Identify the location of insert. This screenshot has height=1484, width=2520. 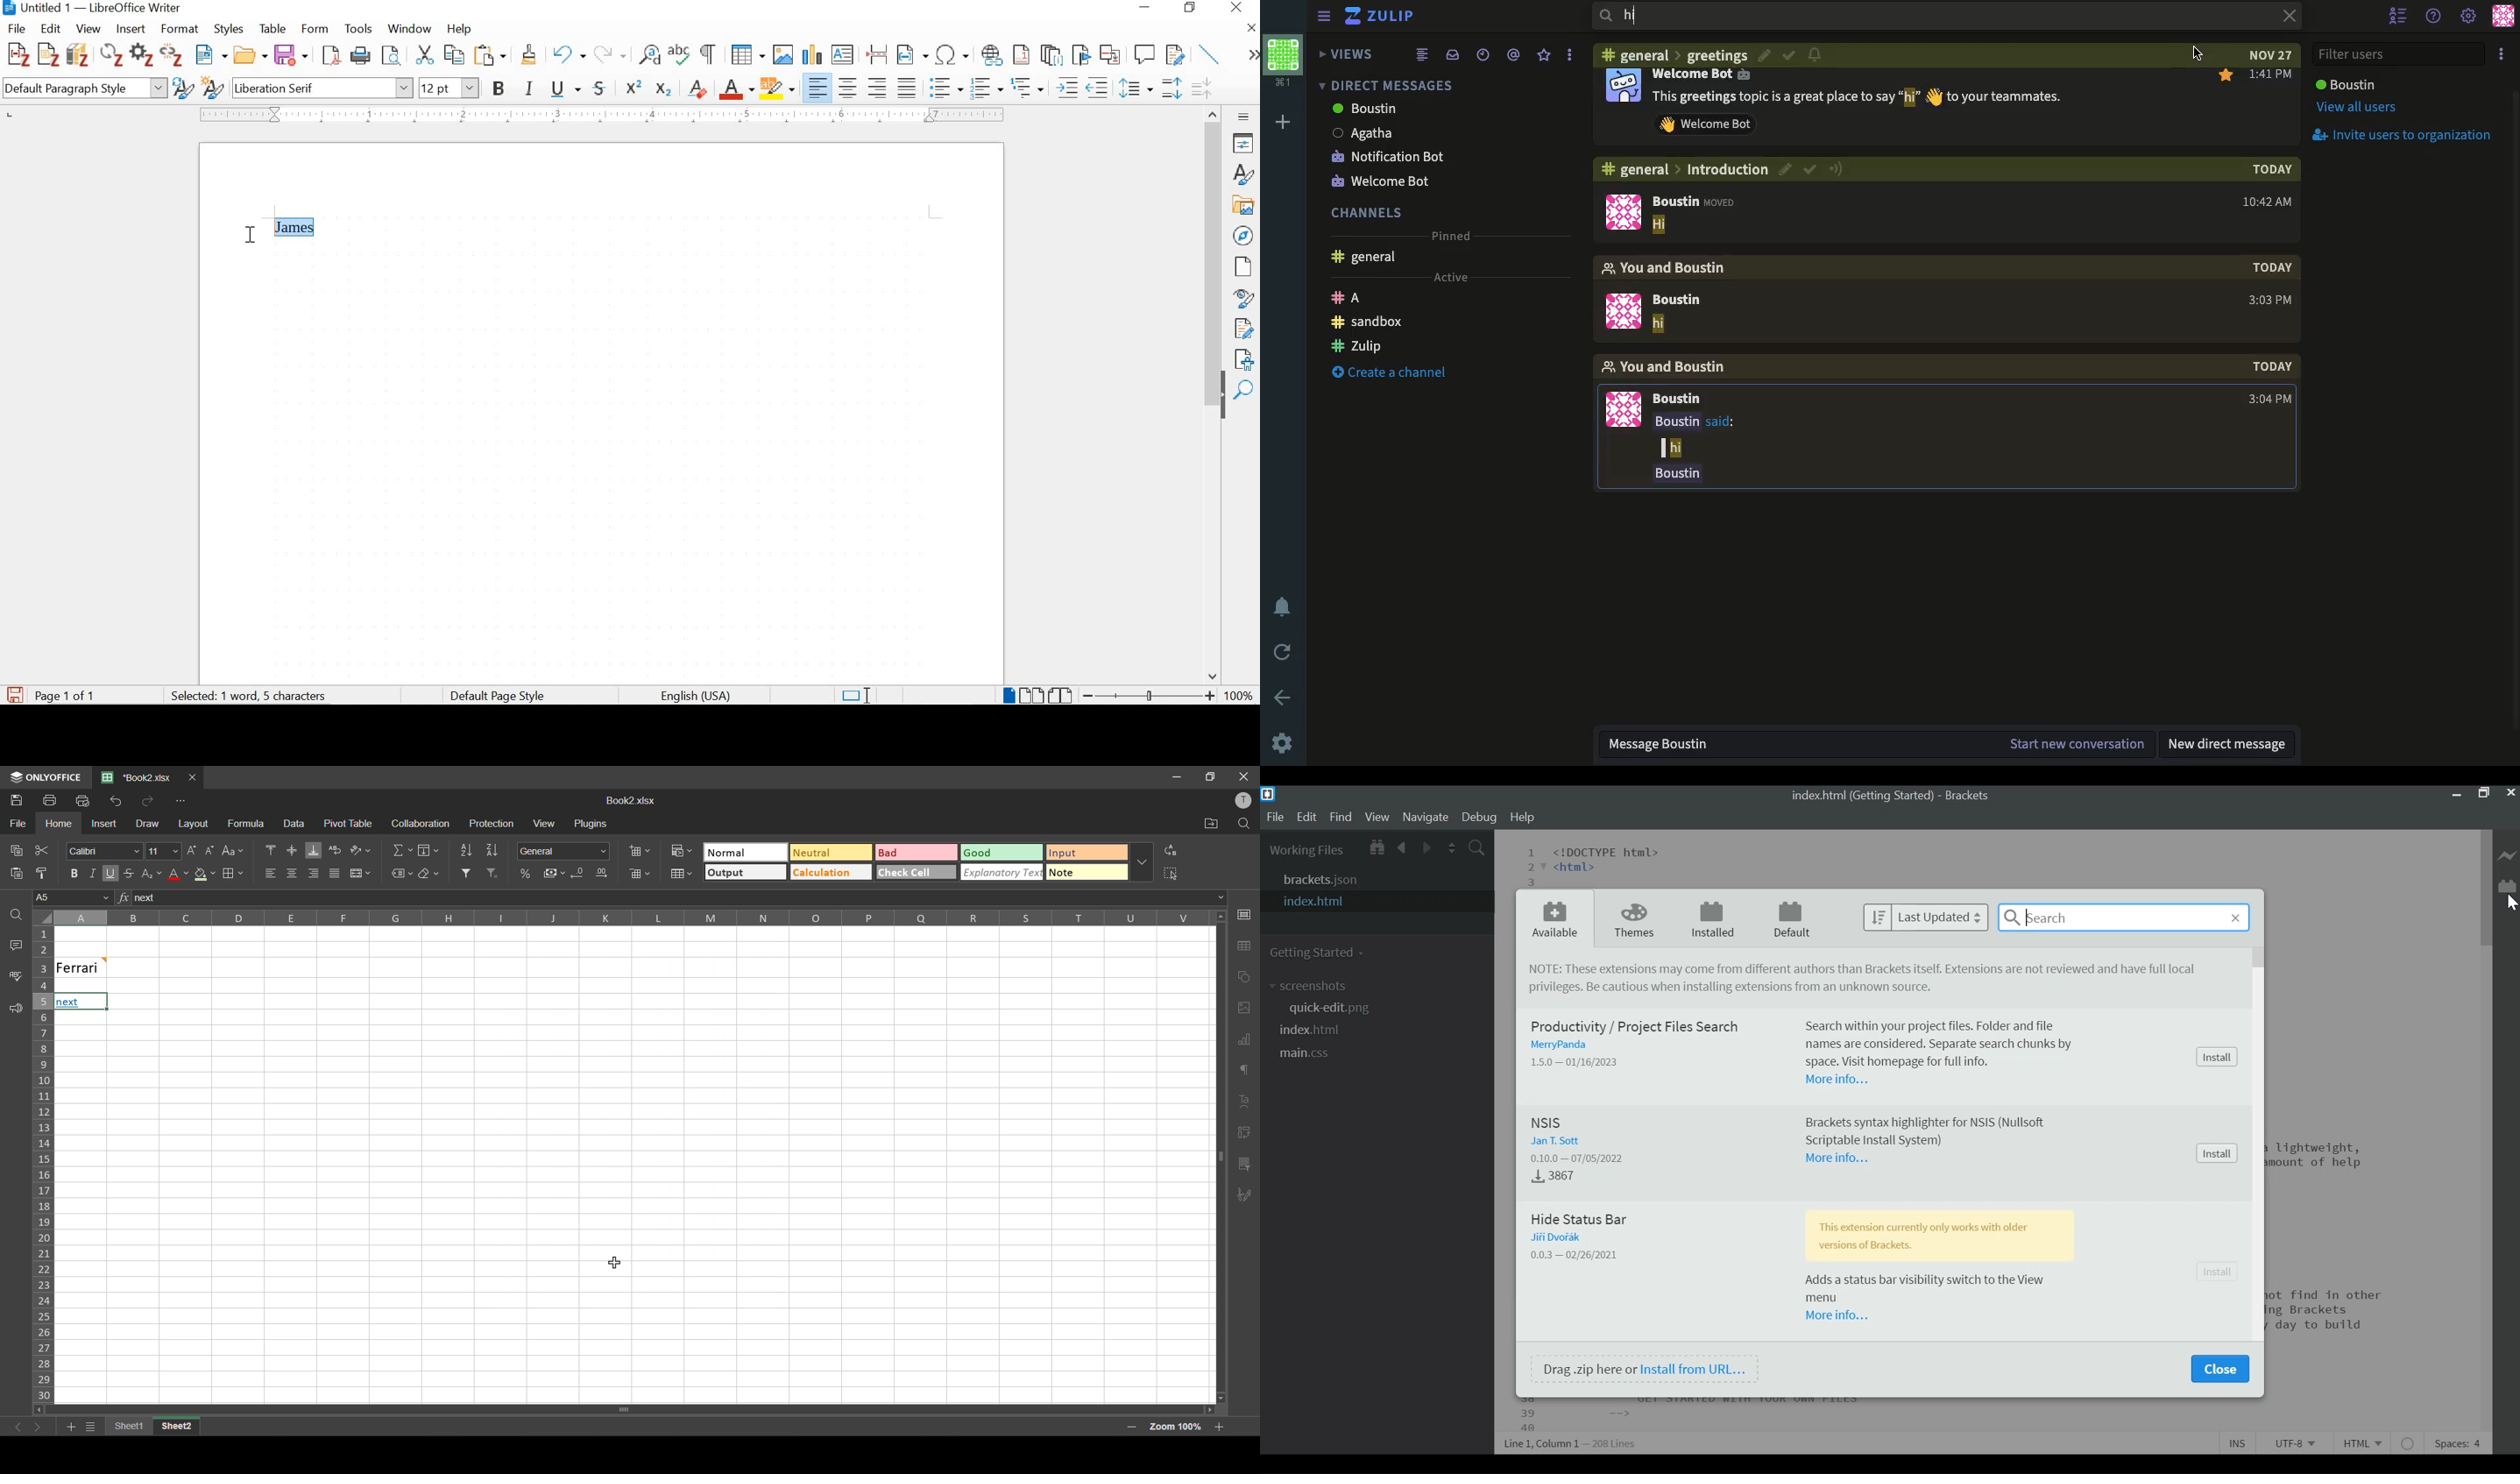
(129, 30).